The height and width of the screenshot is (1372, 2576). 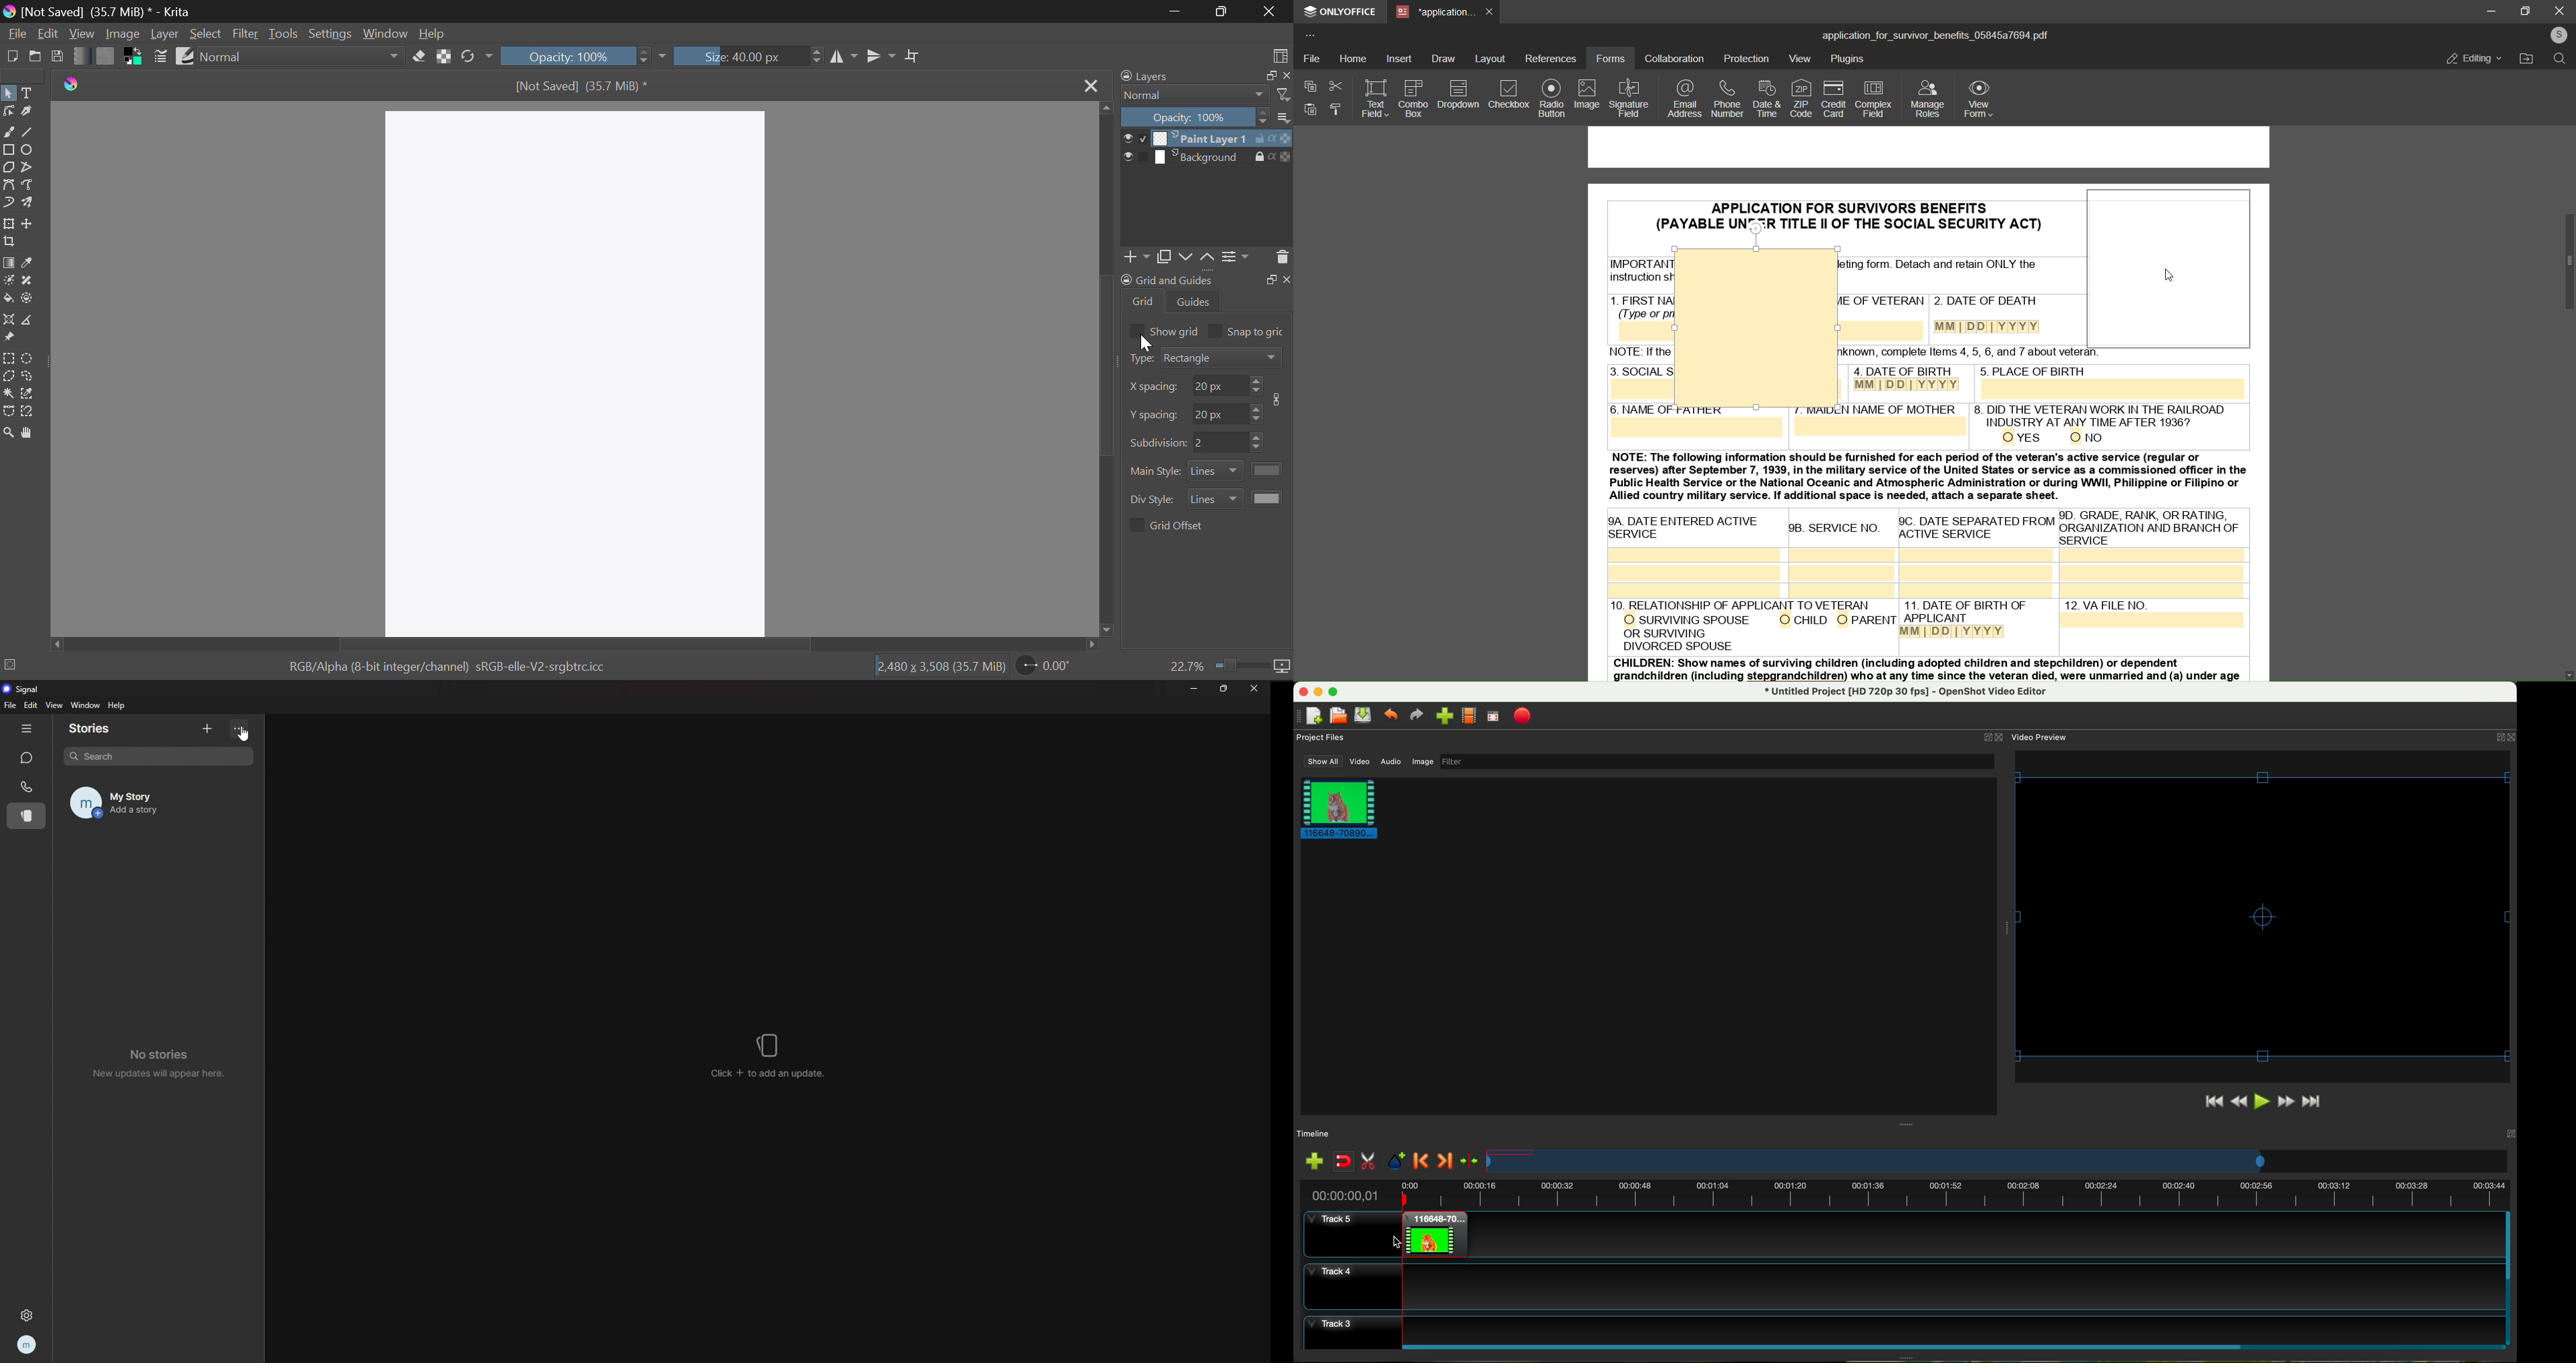 I want to click on Smart Patch Tool, so click(x=27, y=281).